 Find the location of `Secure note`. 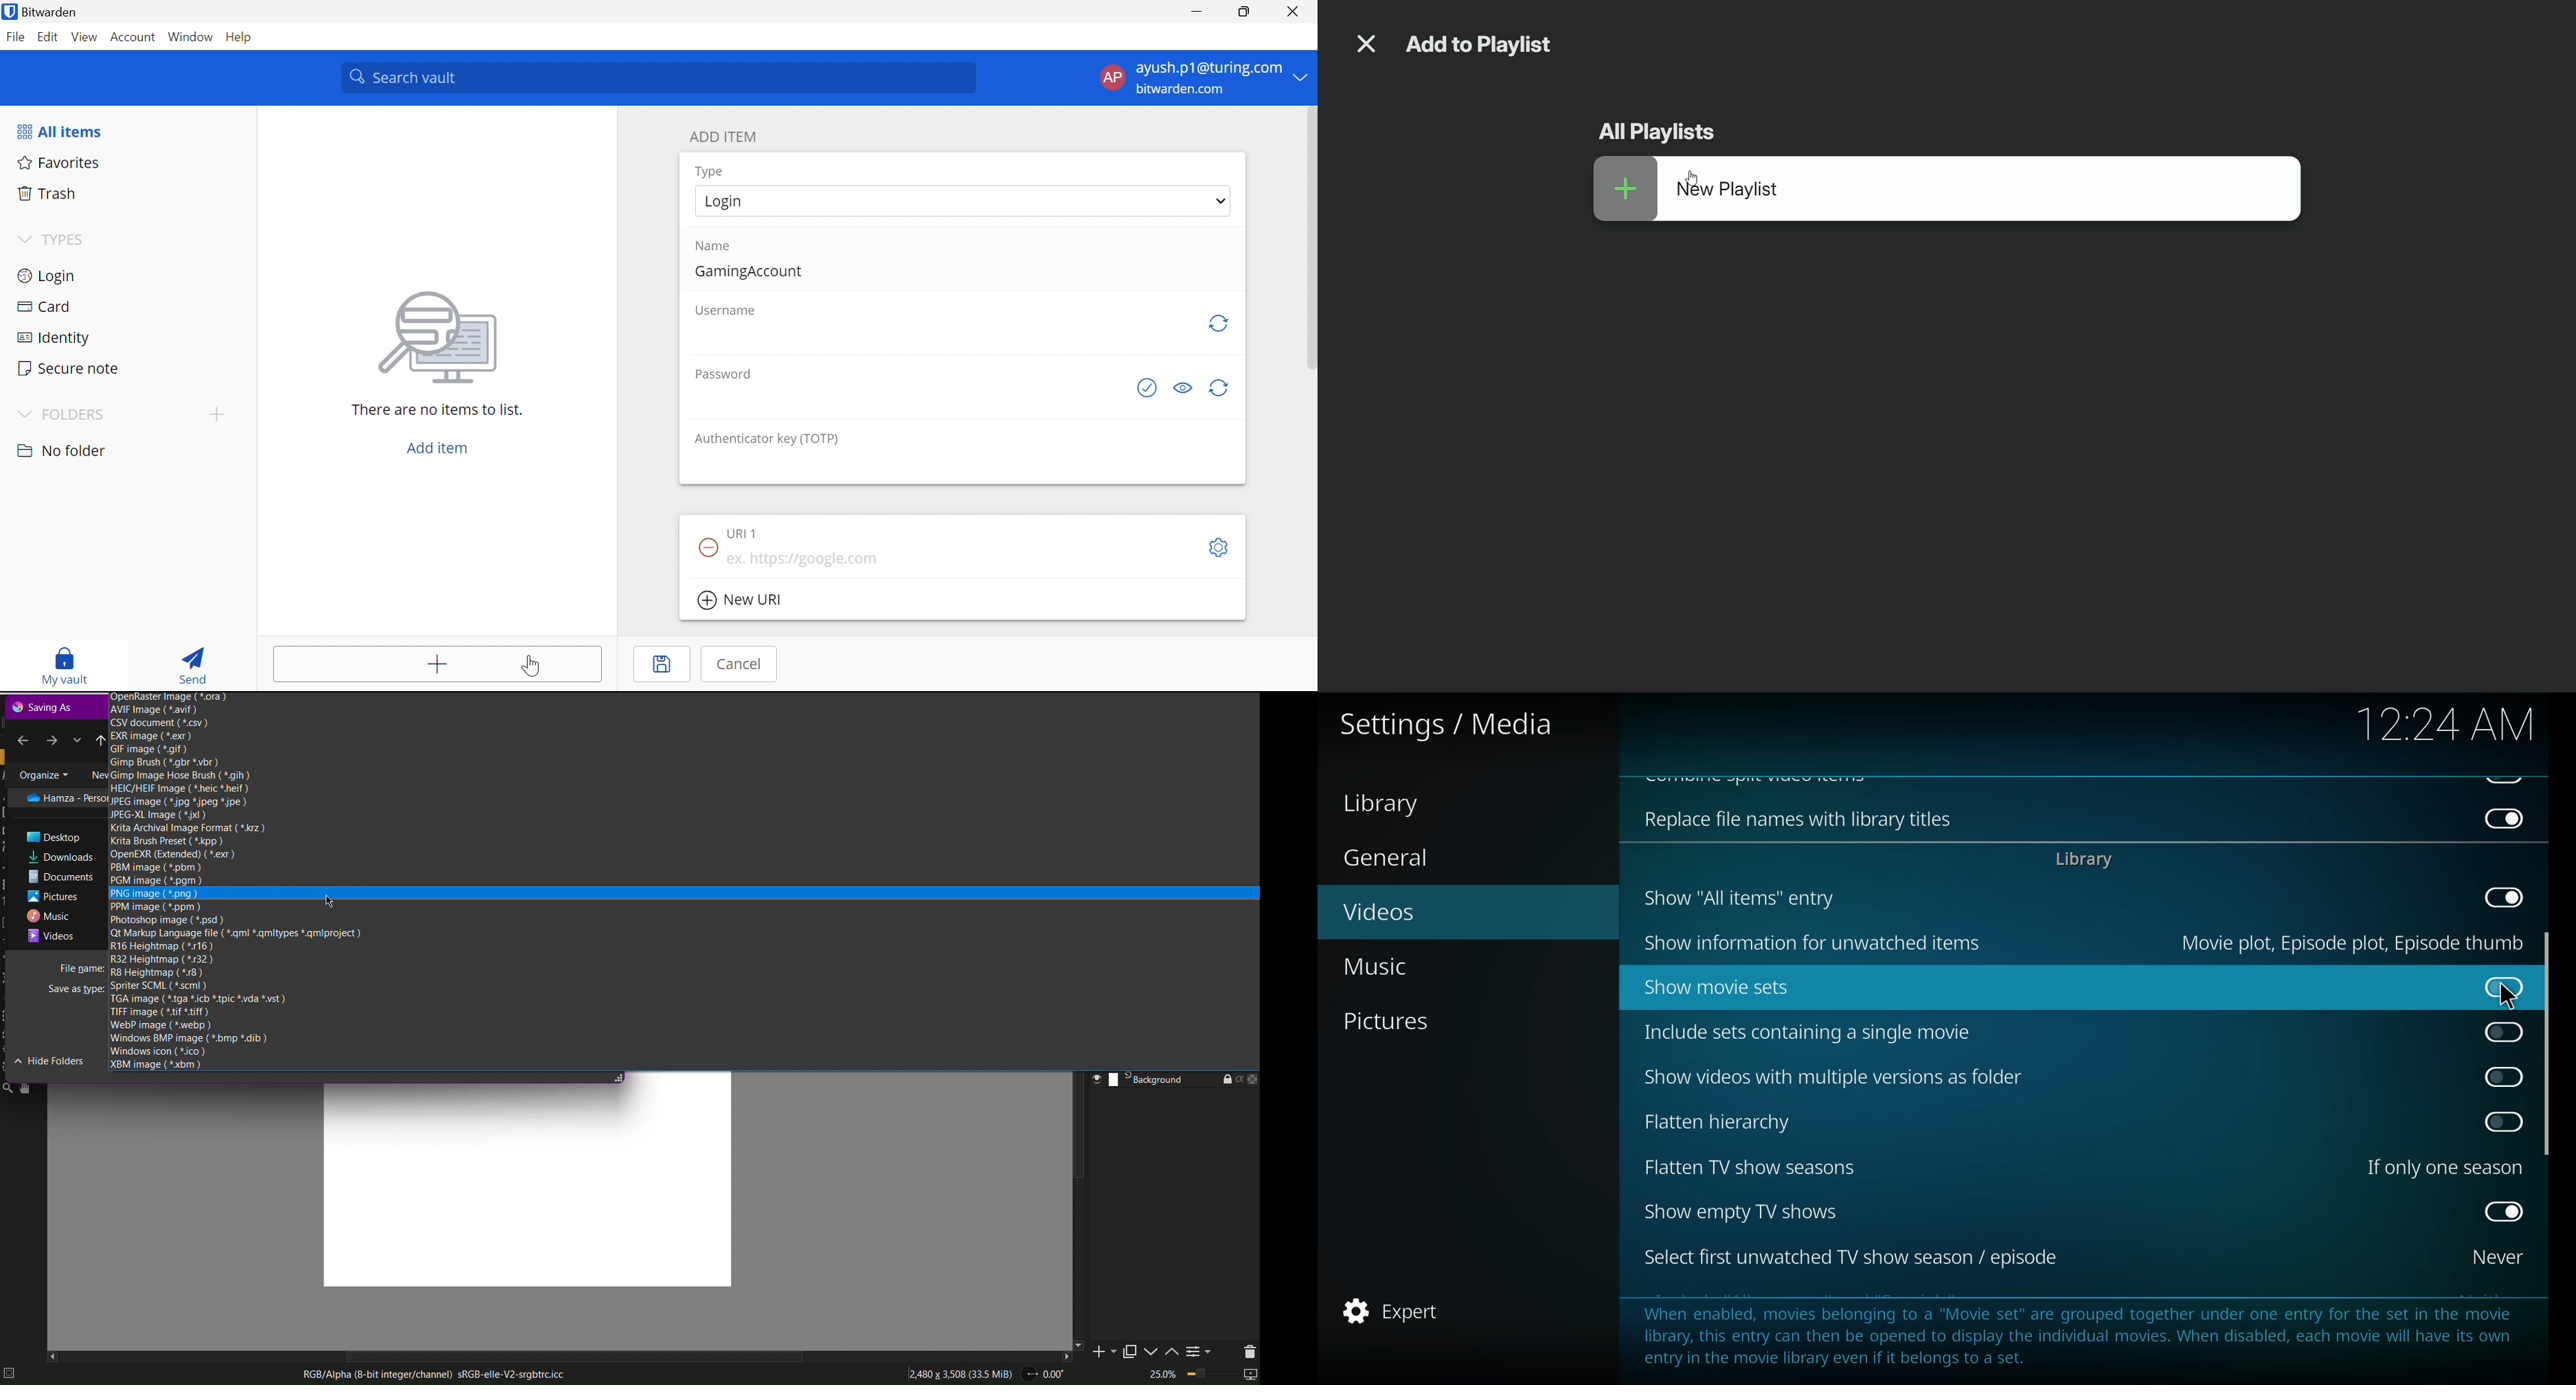

Secure note is located at coordinates (69, 367).